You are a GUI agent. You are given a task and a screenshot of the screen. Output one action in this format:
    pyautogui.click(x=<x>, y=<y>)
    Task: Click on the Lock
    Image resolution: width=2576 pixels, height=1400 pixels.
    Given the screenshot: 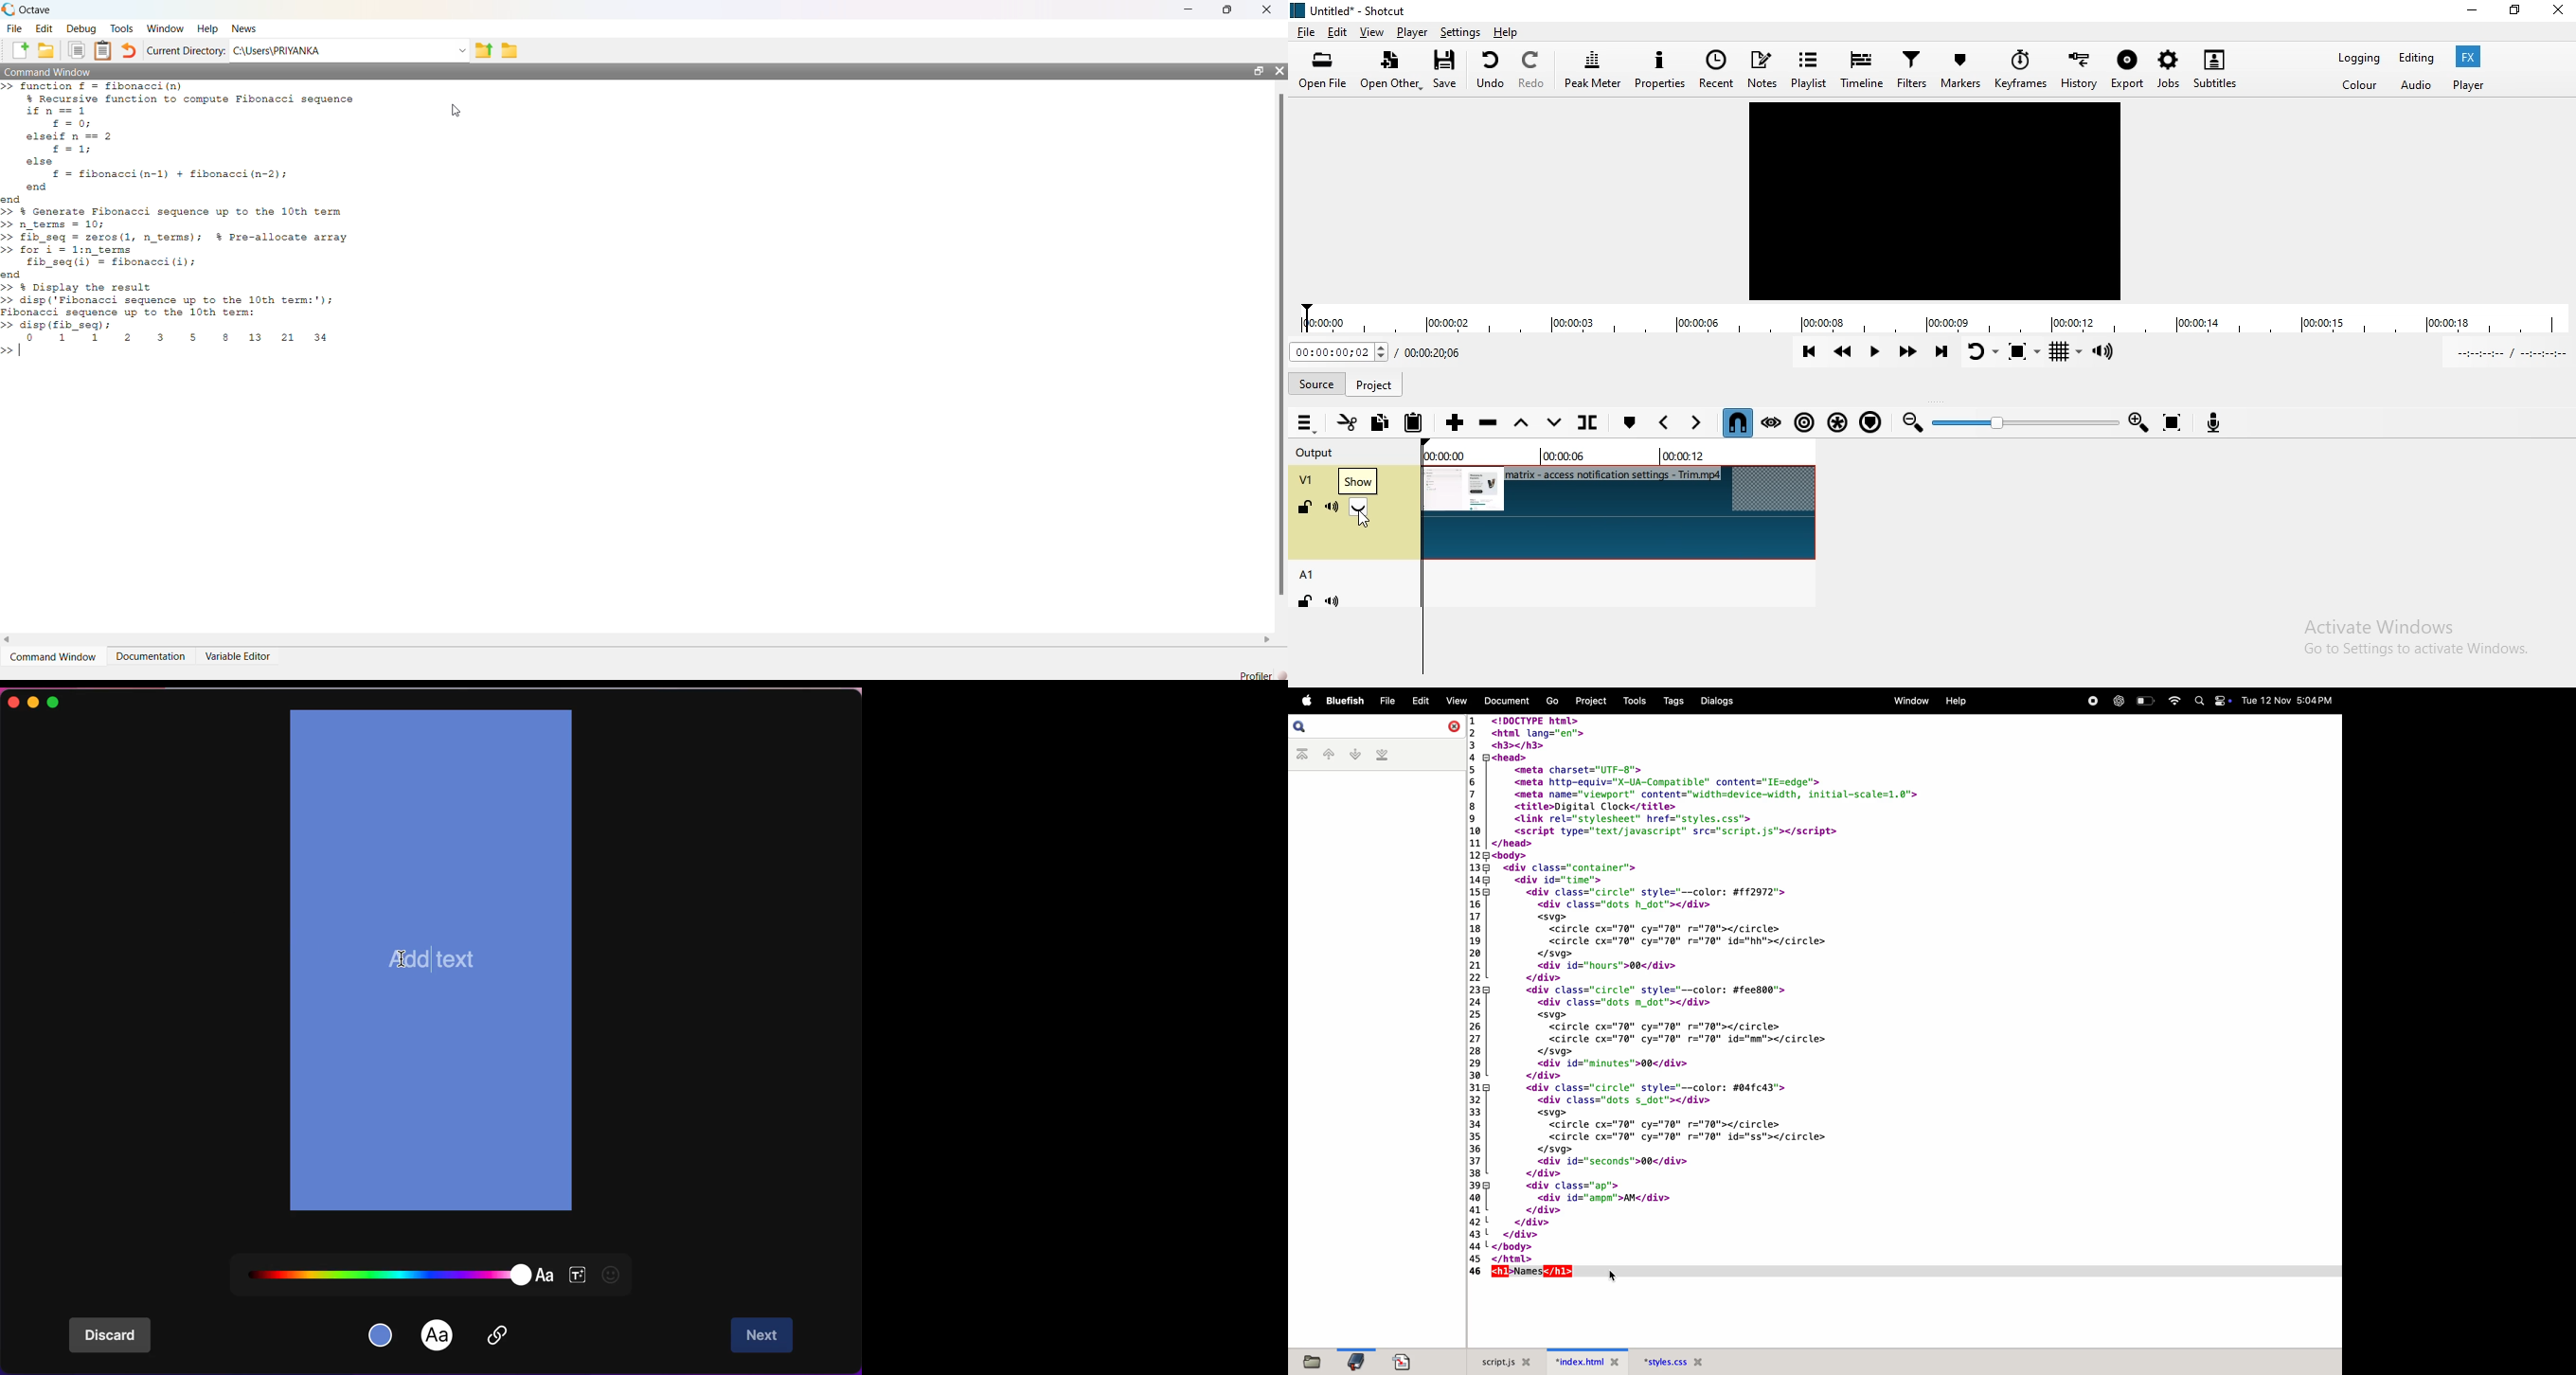 What is the action you would take?
    pyautogui.click(x=1302, y=602)
    